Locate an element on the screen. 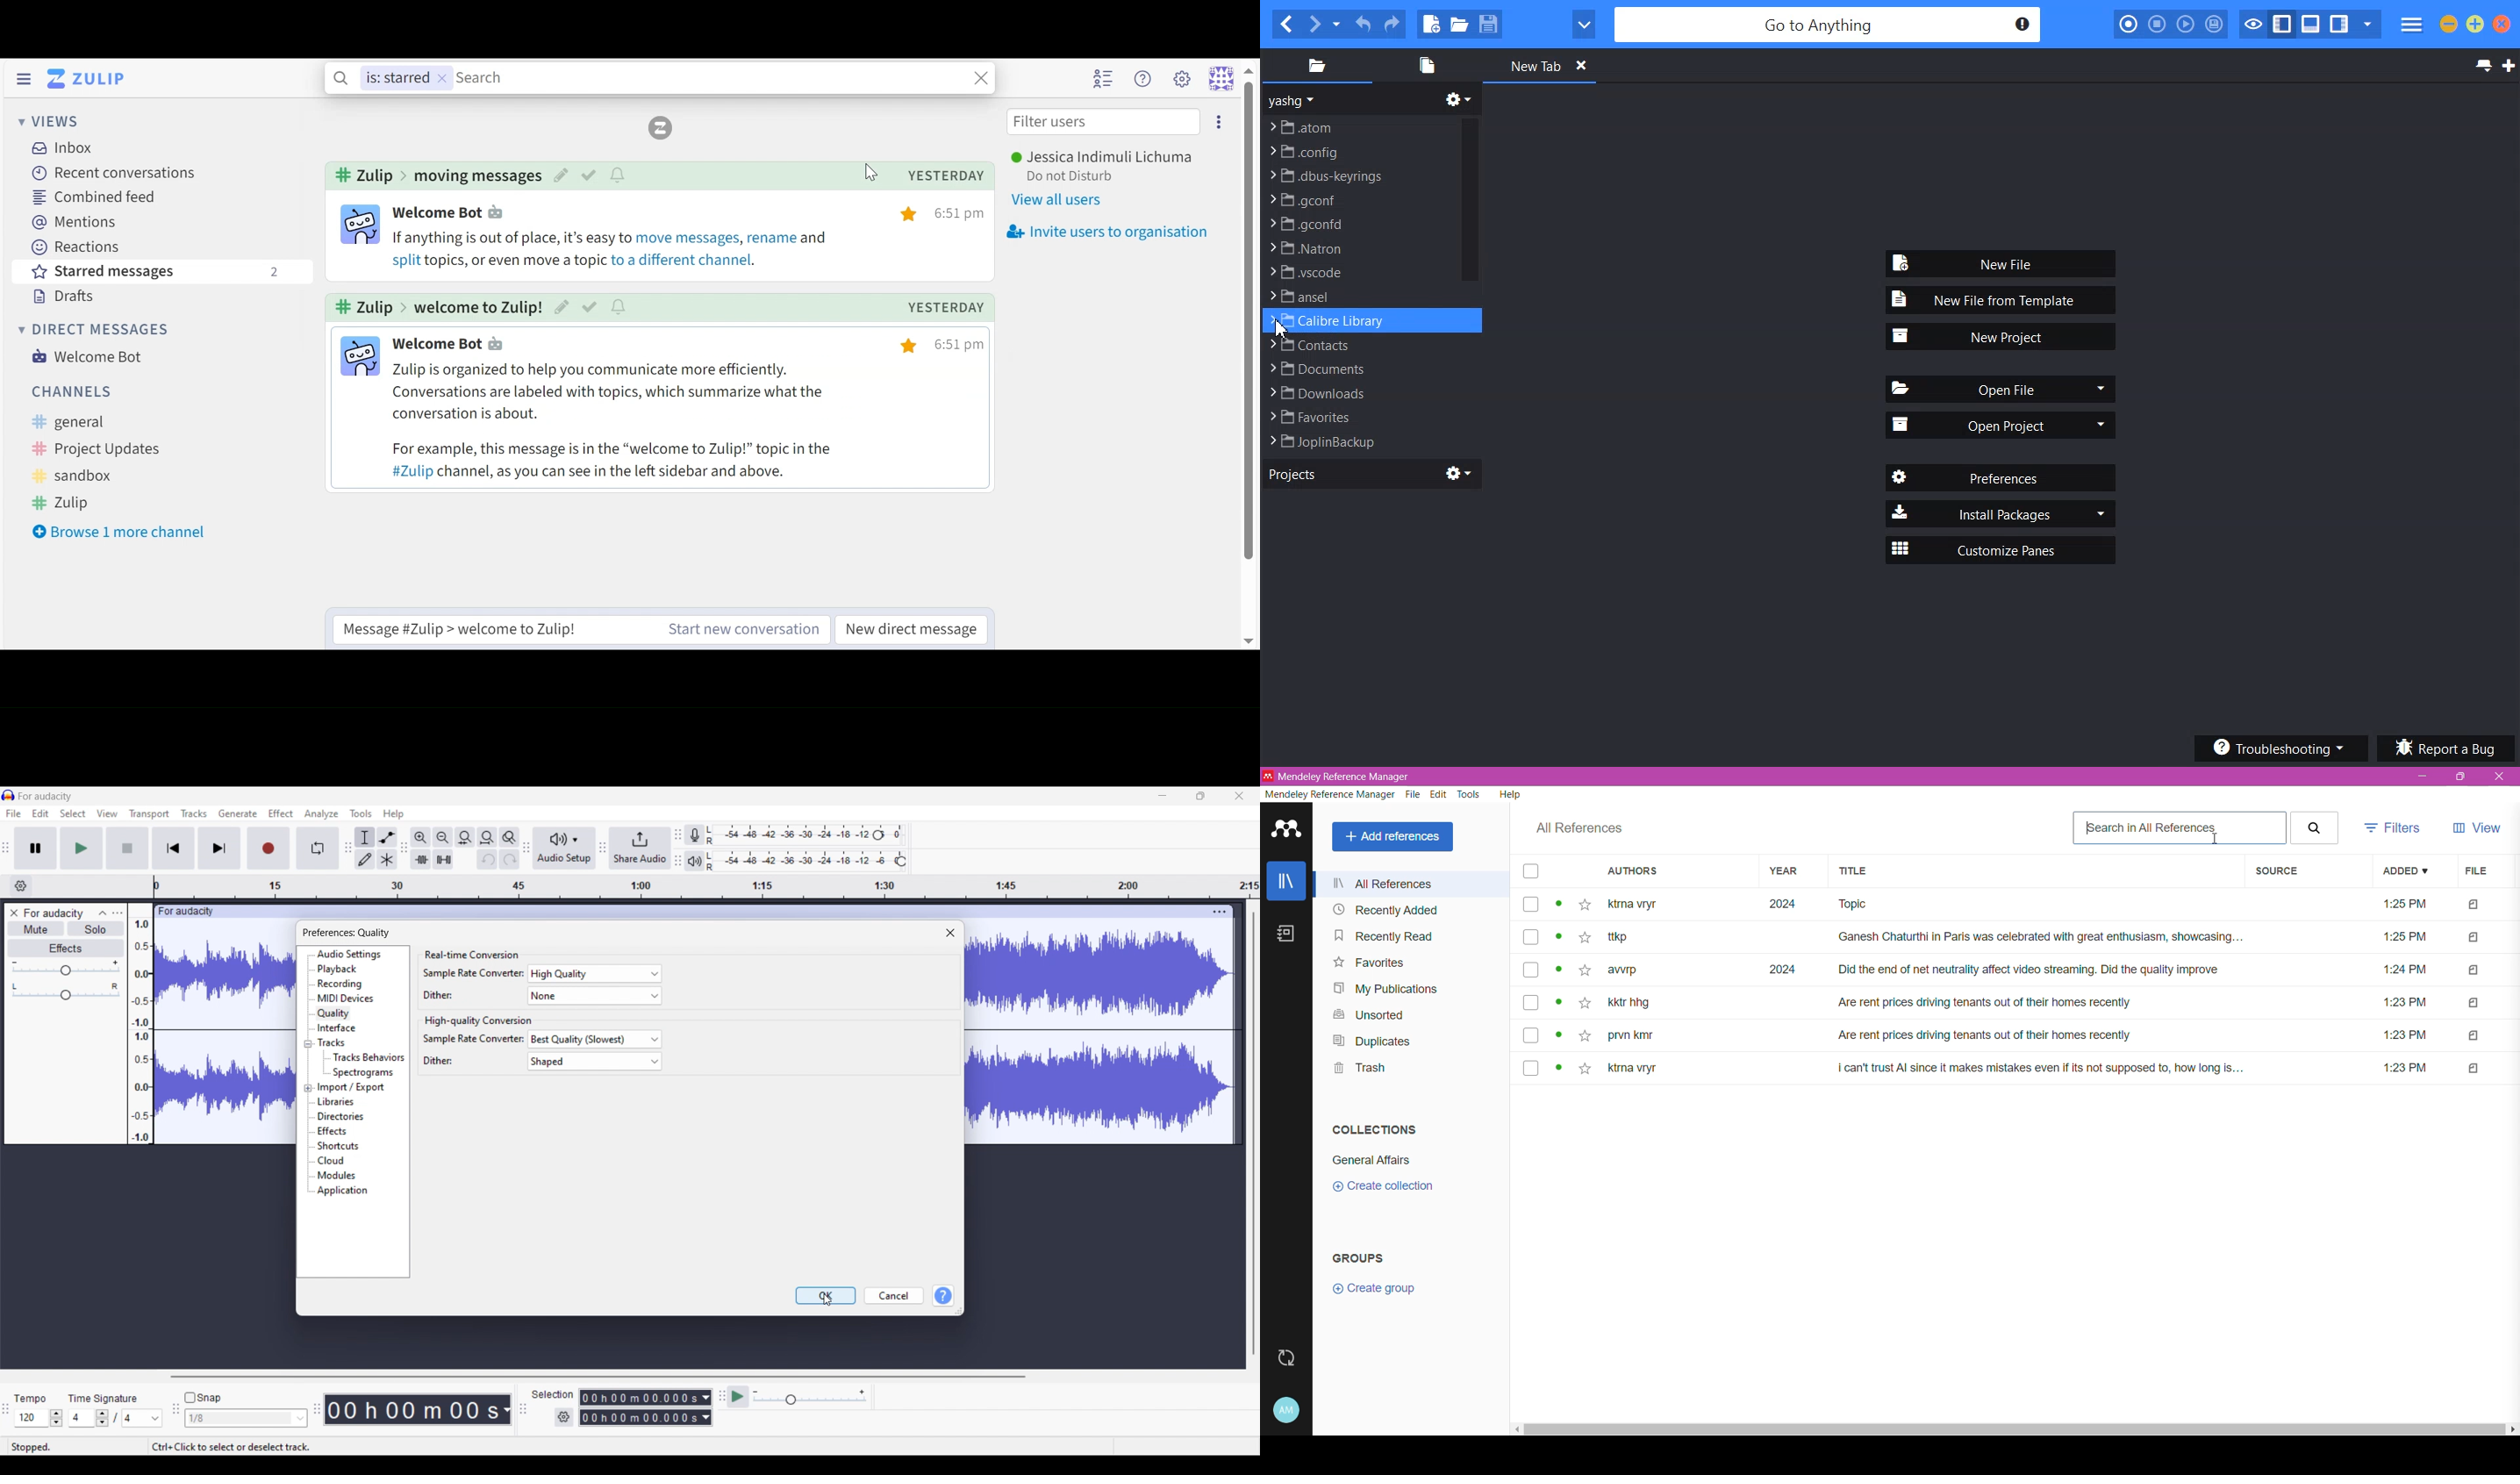  search is located at coordinates (2315, 827).